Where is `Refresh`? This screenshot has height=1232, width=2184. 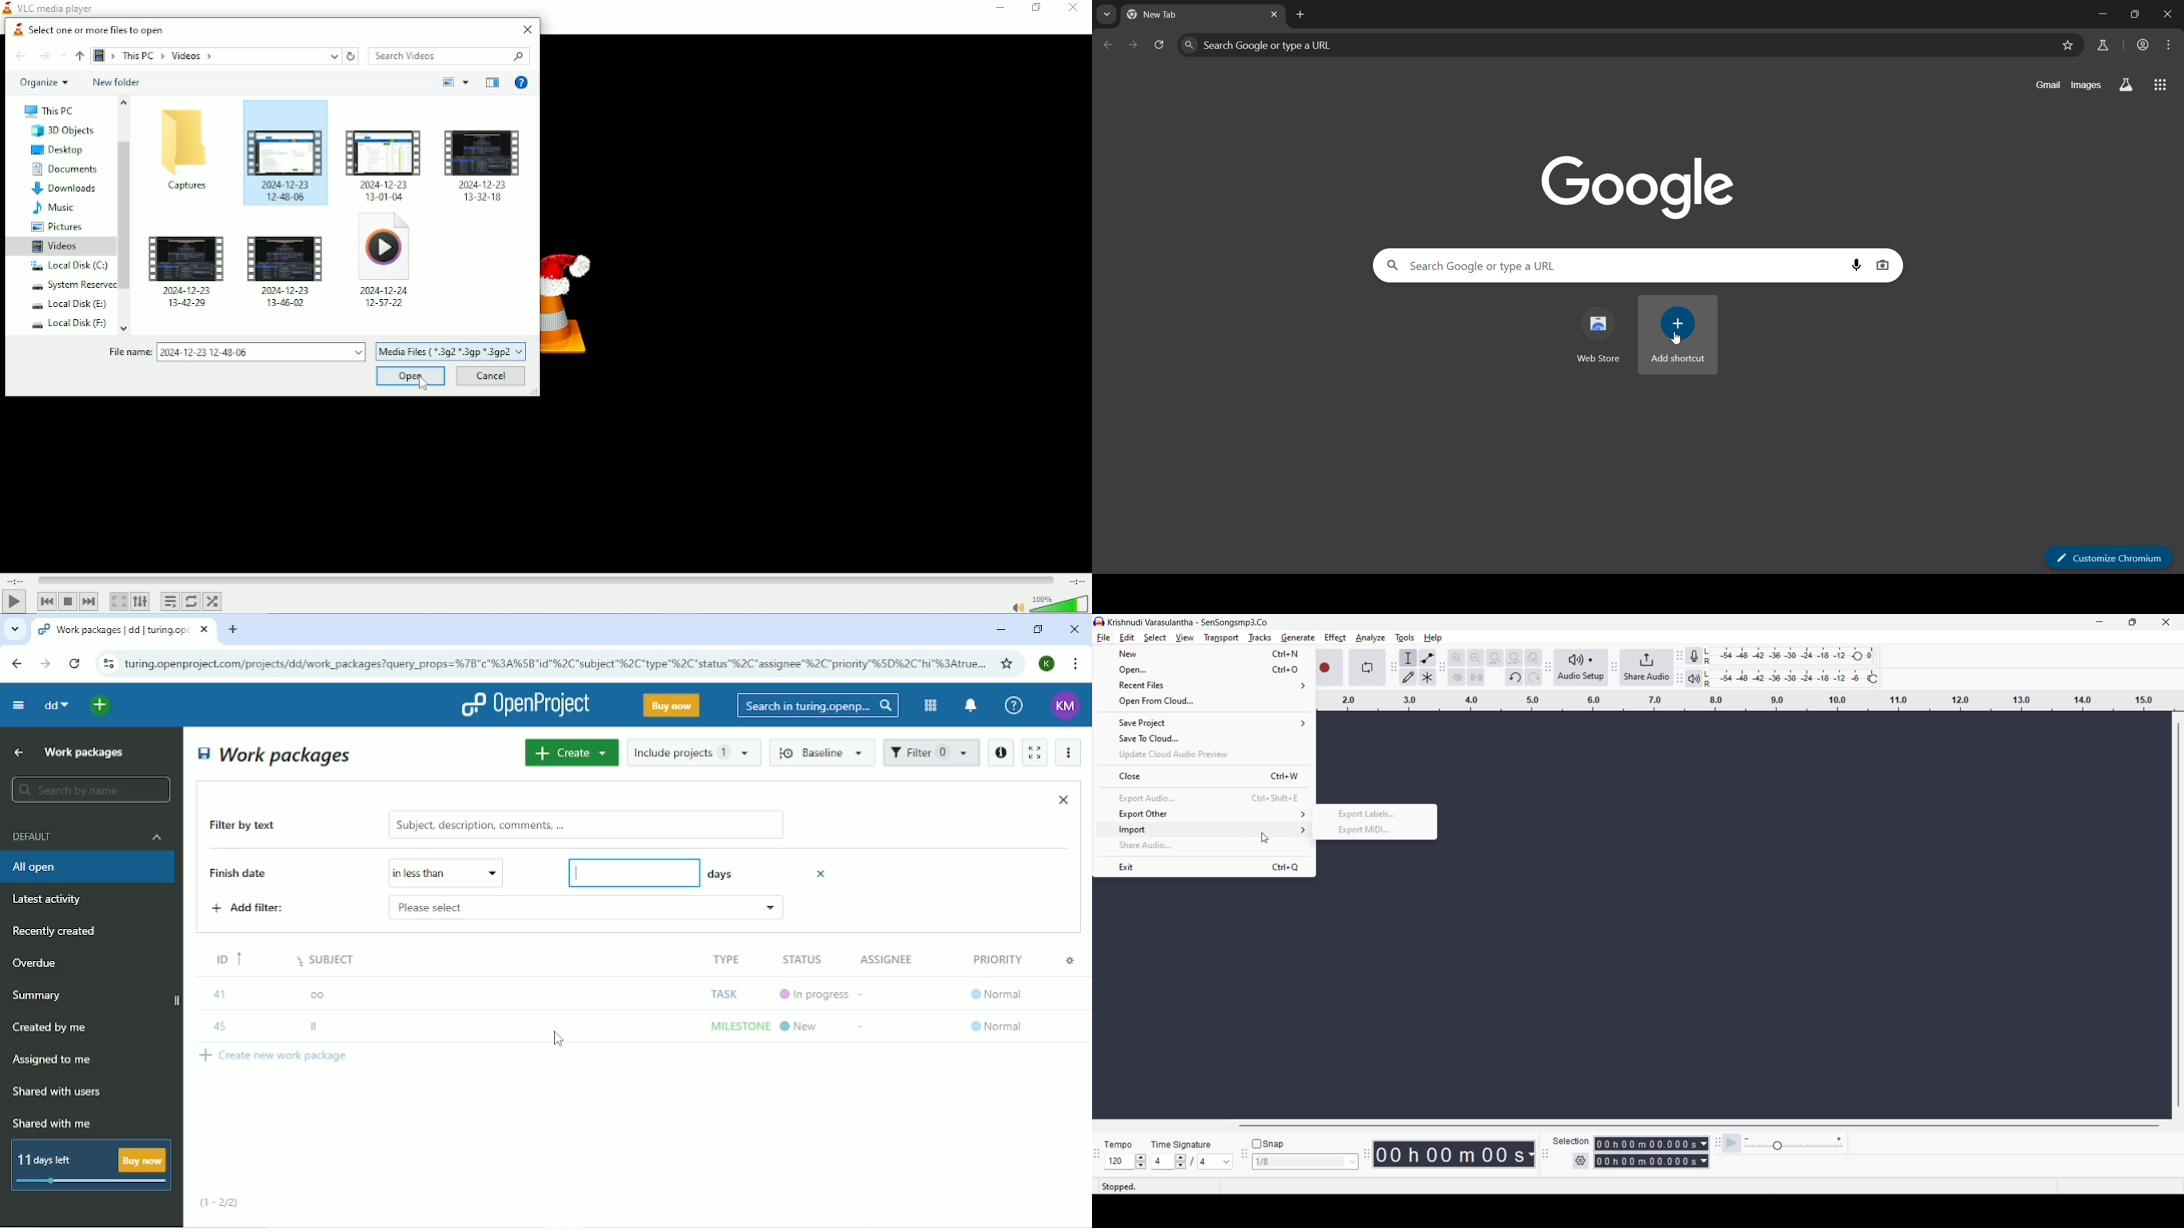
Refresh is located at coordinates (352, 56).